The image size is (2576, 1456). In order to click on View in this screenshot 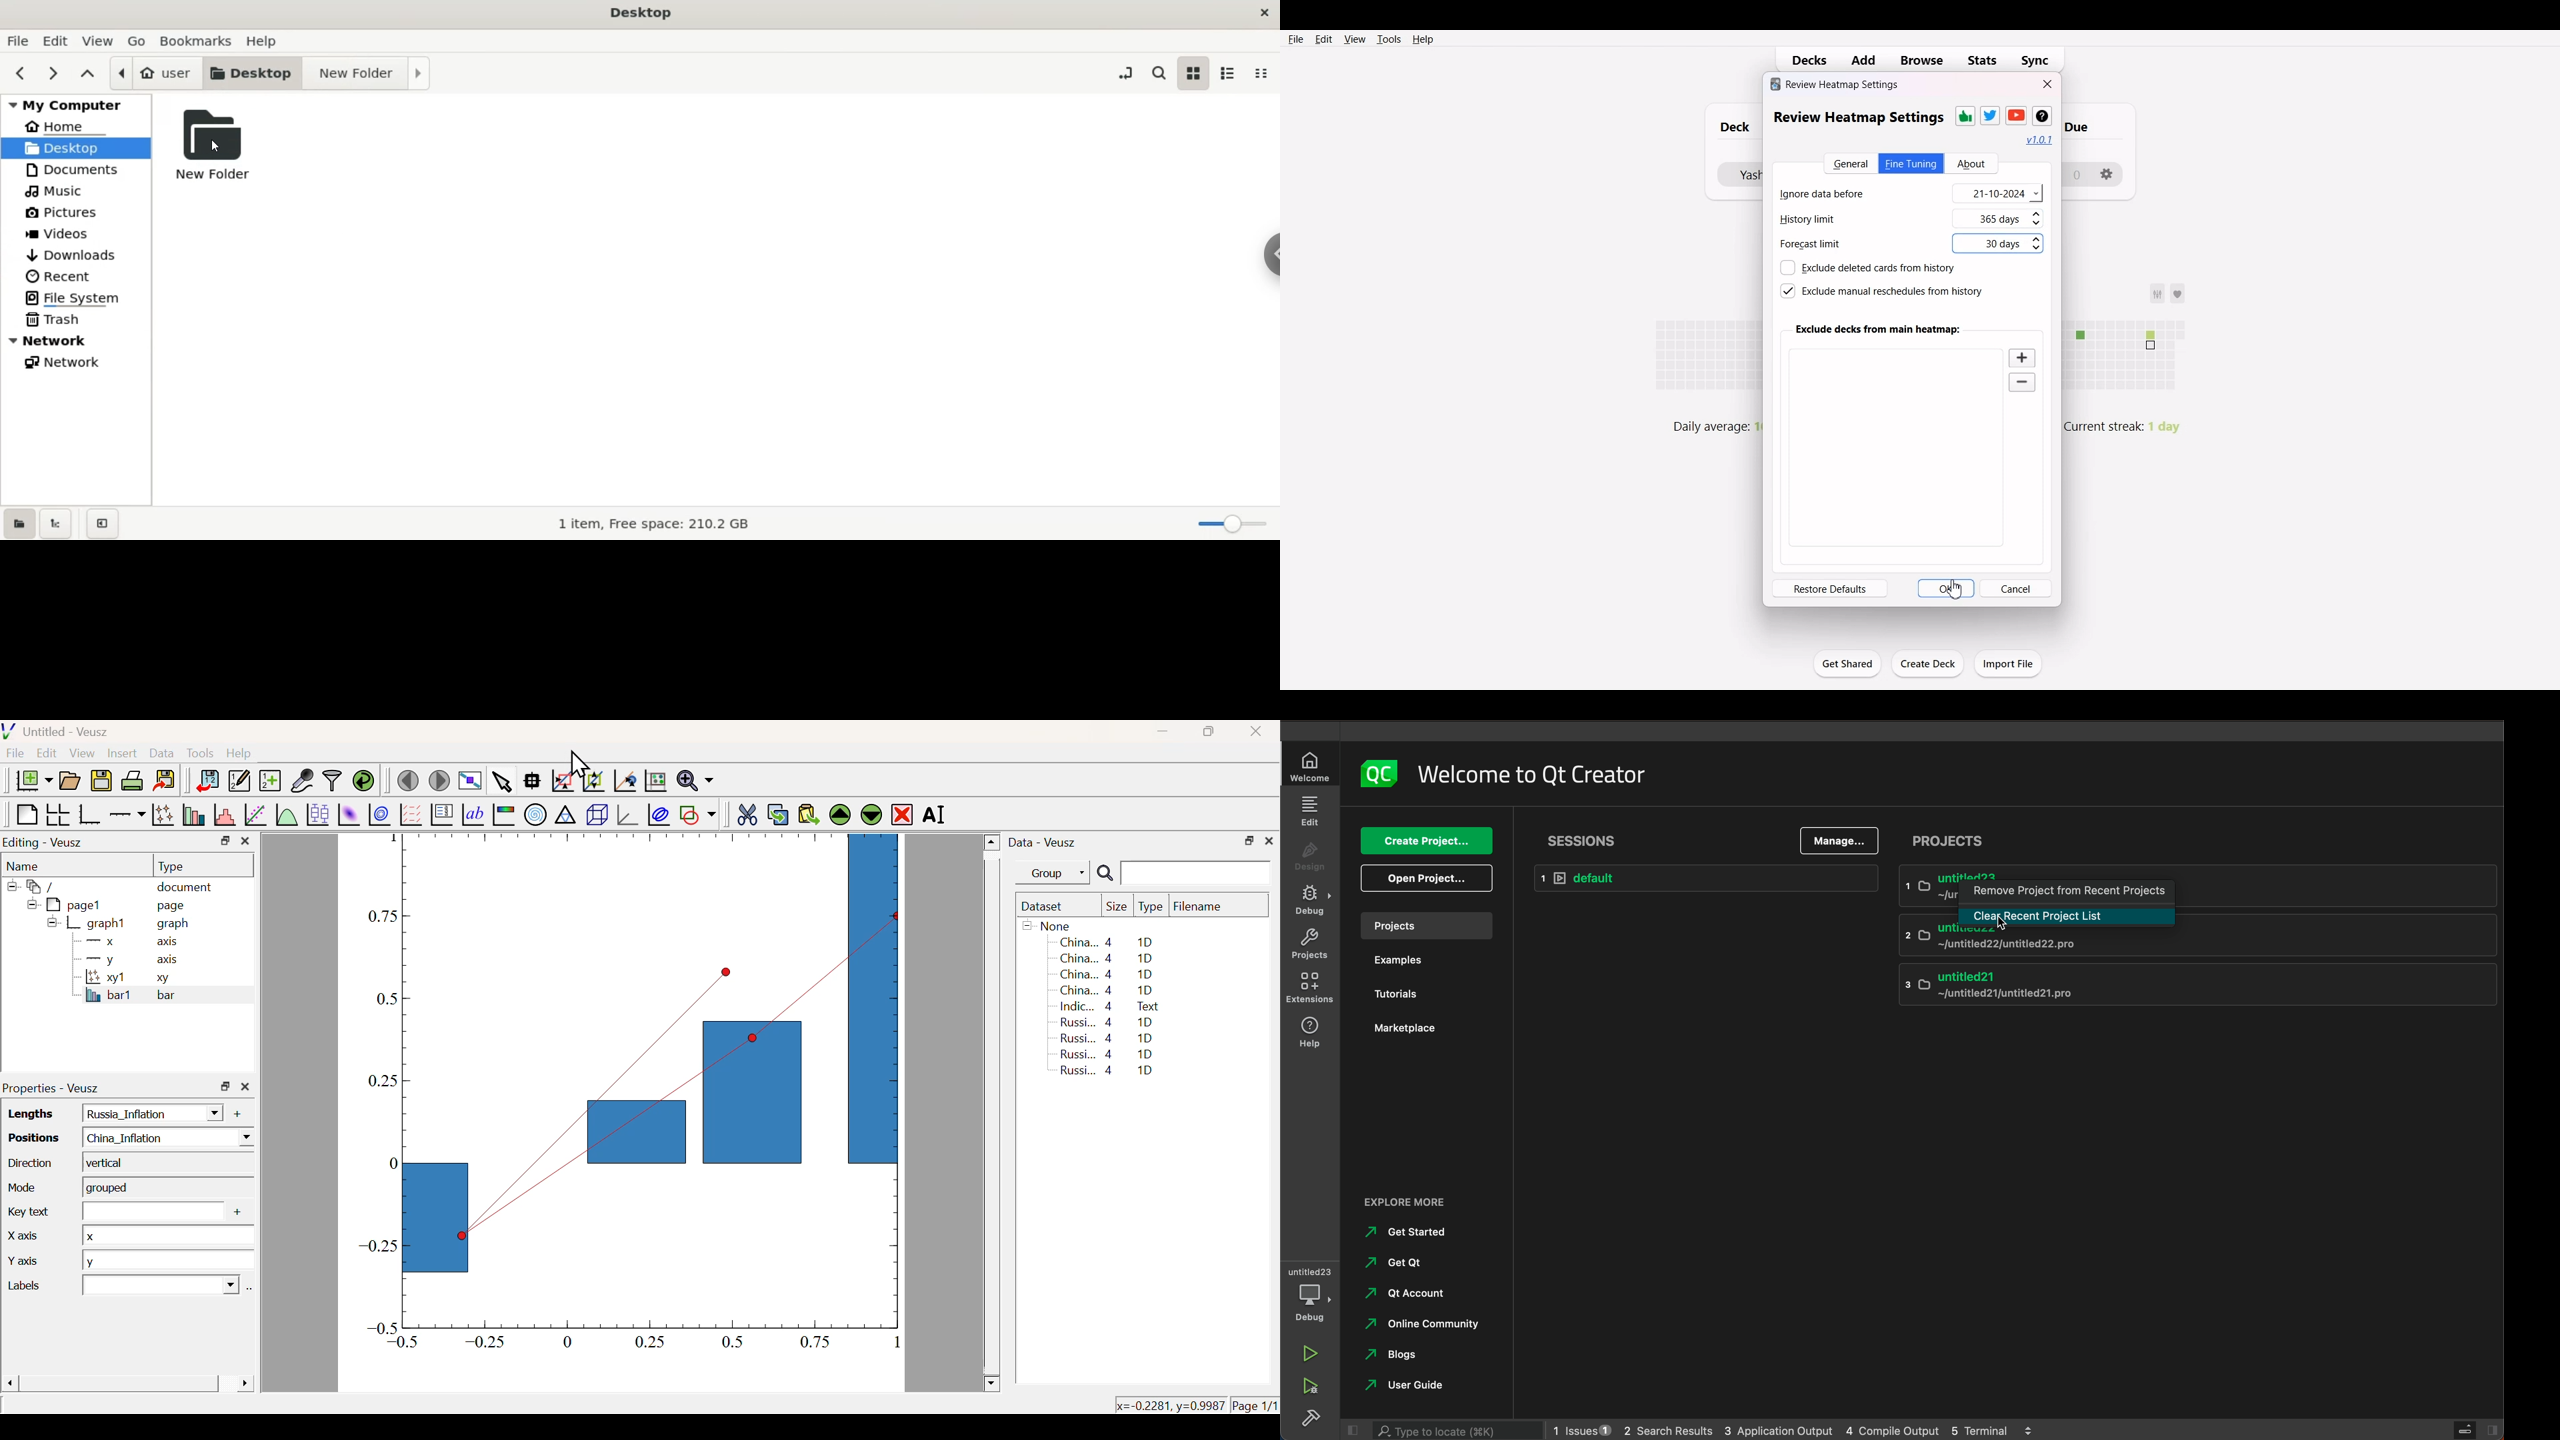, I will do `click(81, 754)`.